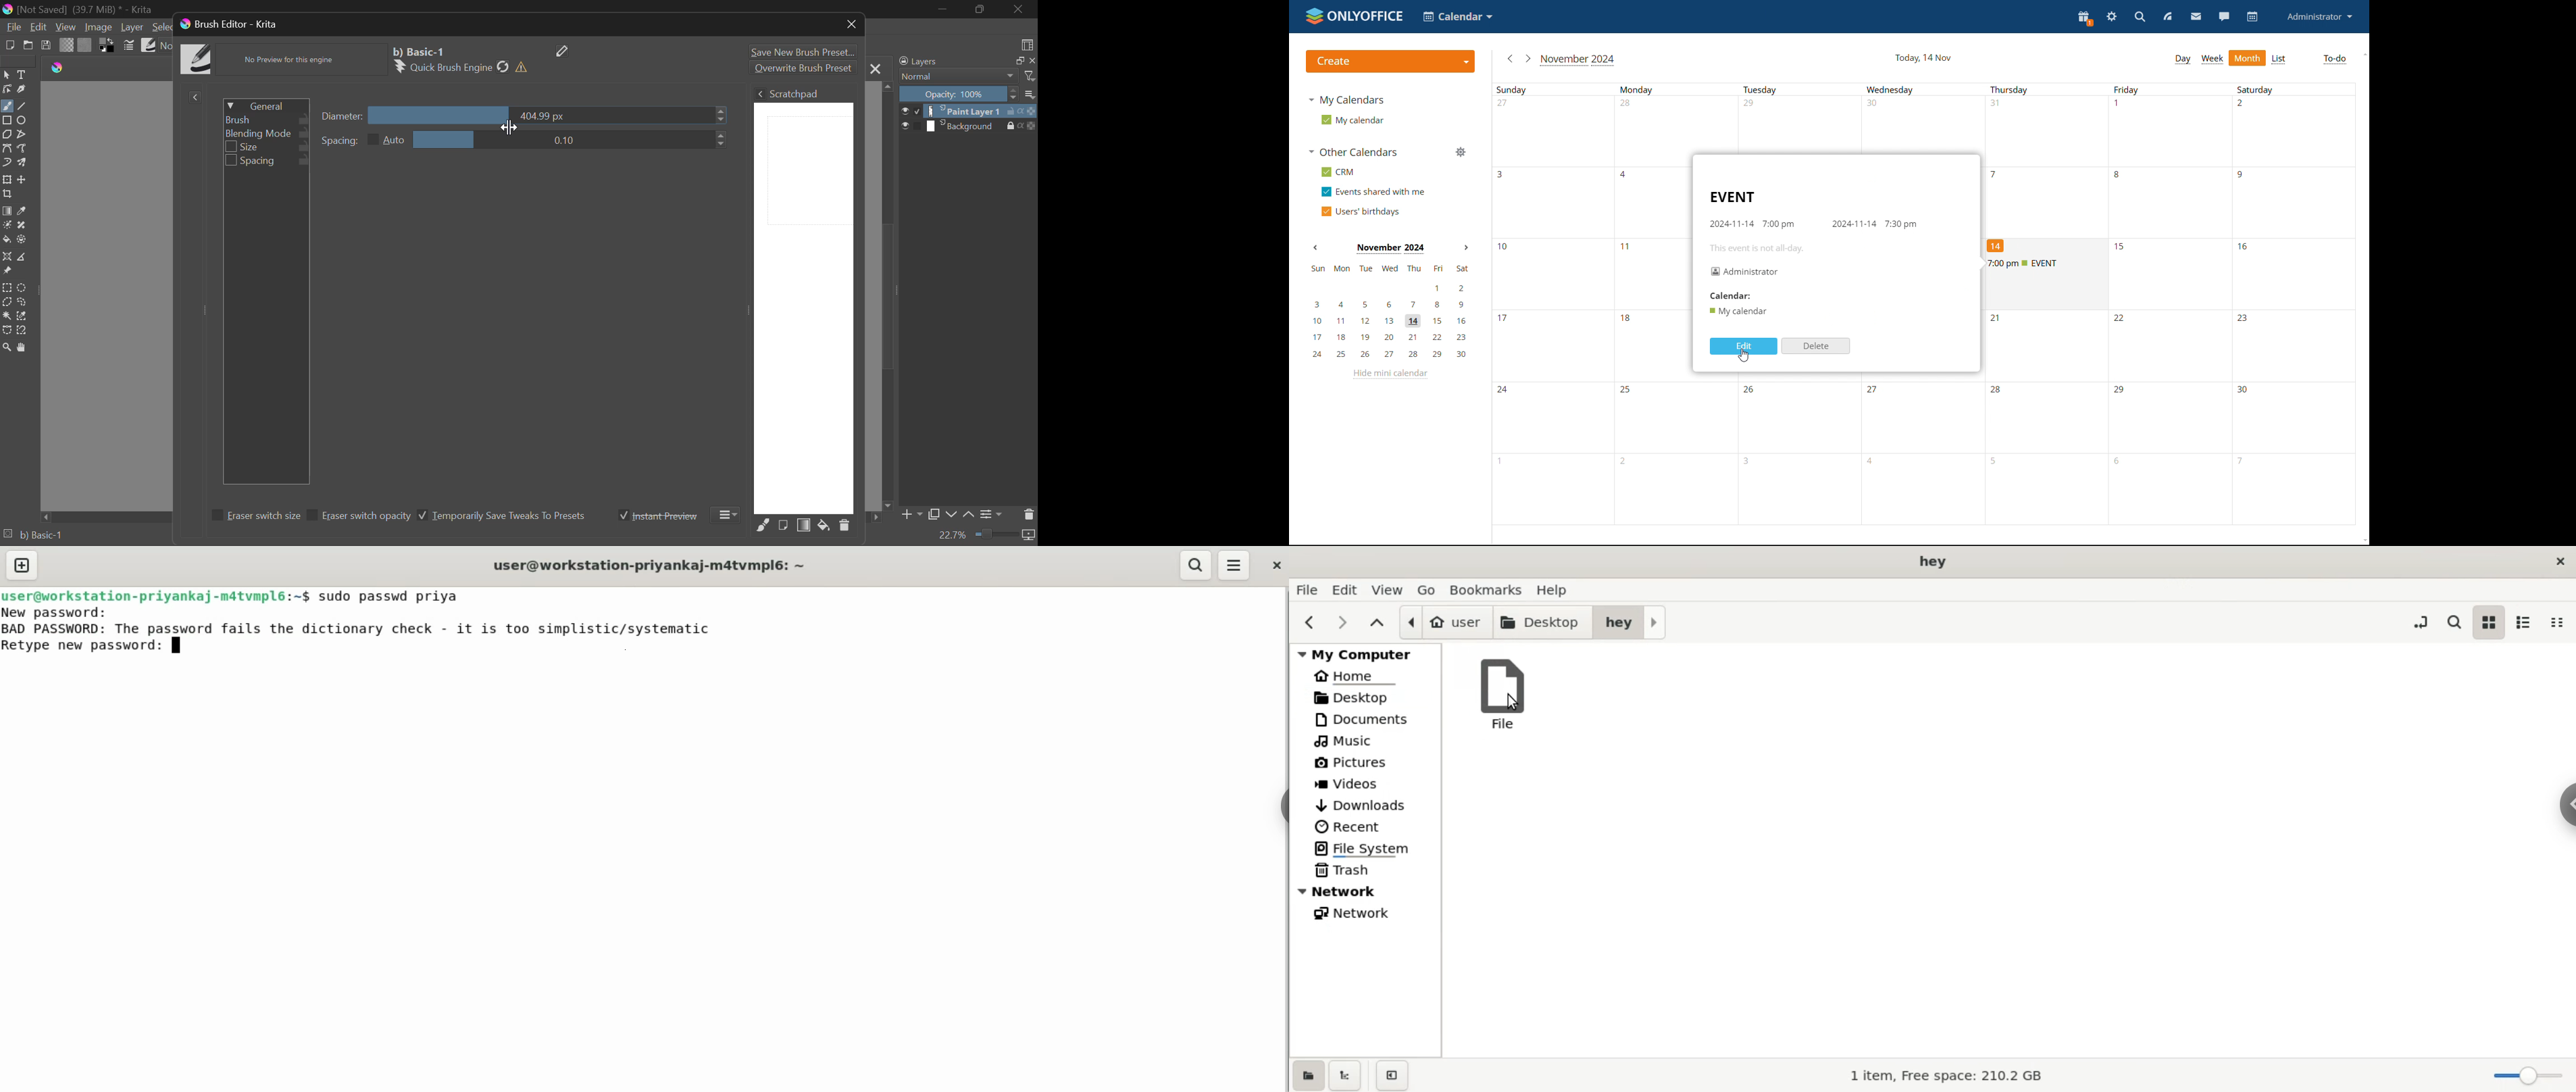 The height and width of the screenshot is (1092, 2576). I want to click on days of a month, so click(2167, 195).